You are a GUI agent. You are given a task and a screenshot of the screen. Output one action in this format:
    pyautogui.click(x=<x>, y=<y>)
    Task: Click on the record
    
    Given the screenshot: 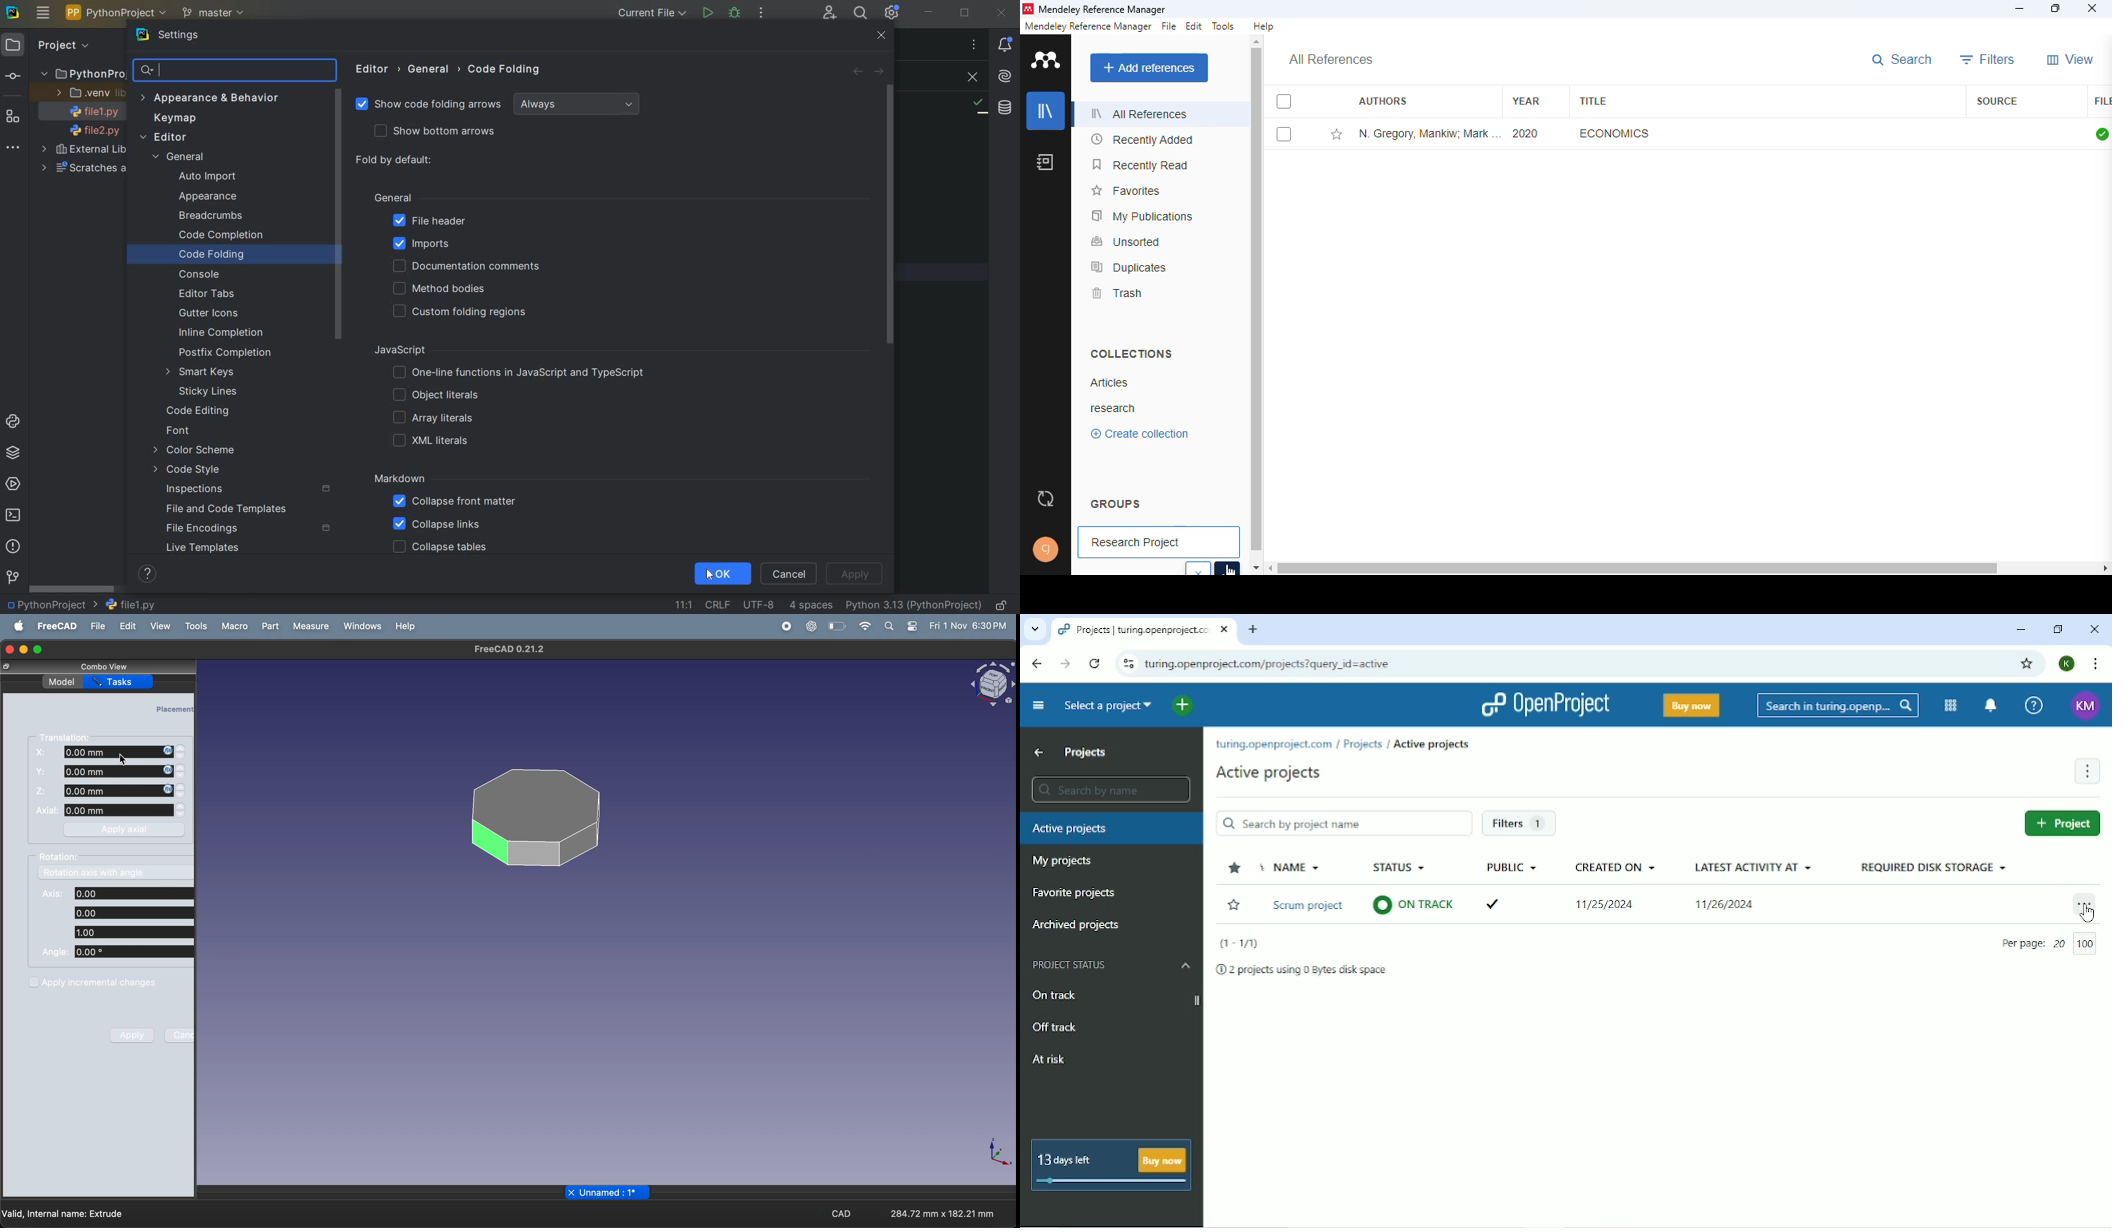 What is the action you would take?
    pyautogui.click(x=784, y=626)
    